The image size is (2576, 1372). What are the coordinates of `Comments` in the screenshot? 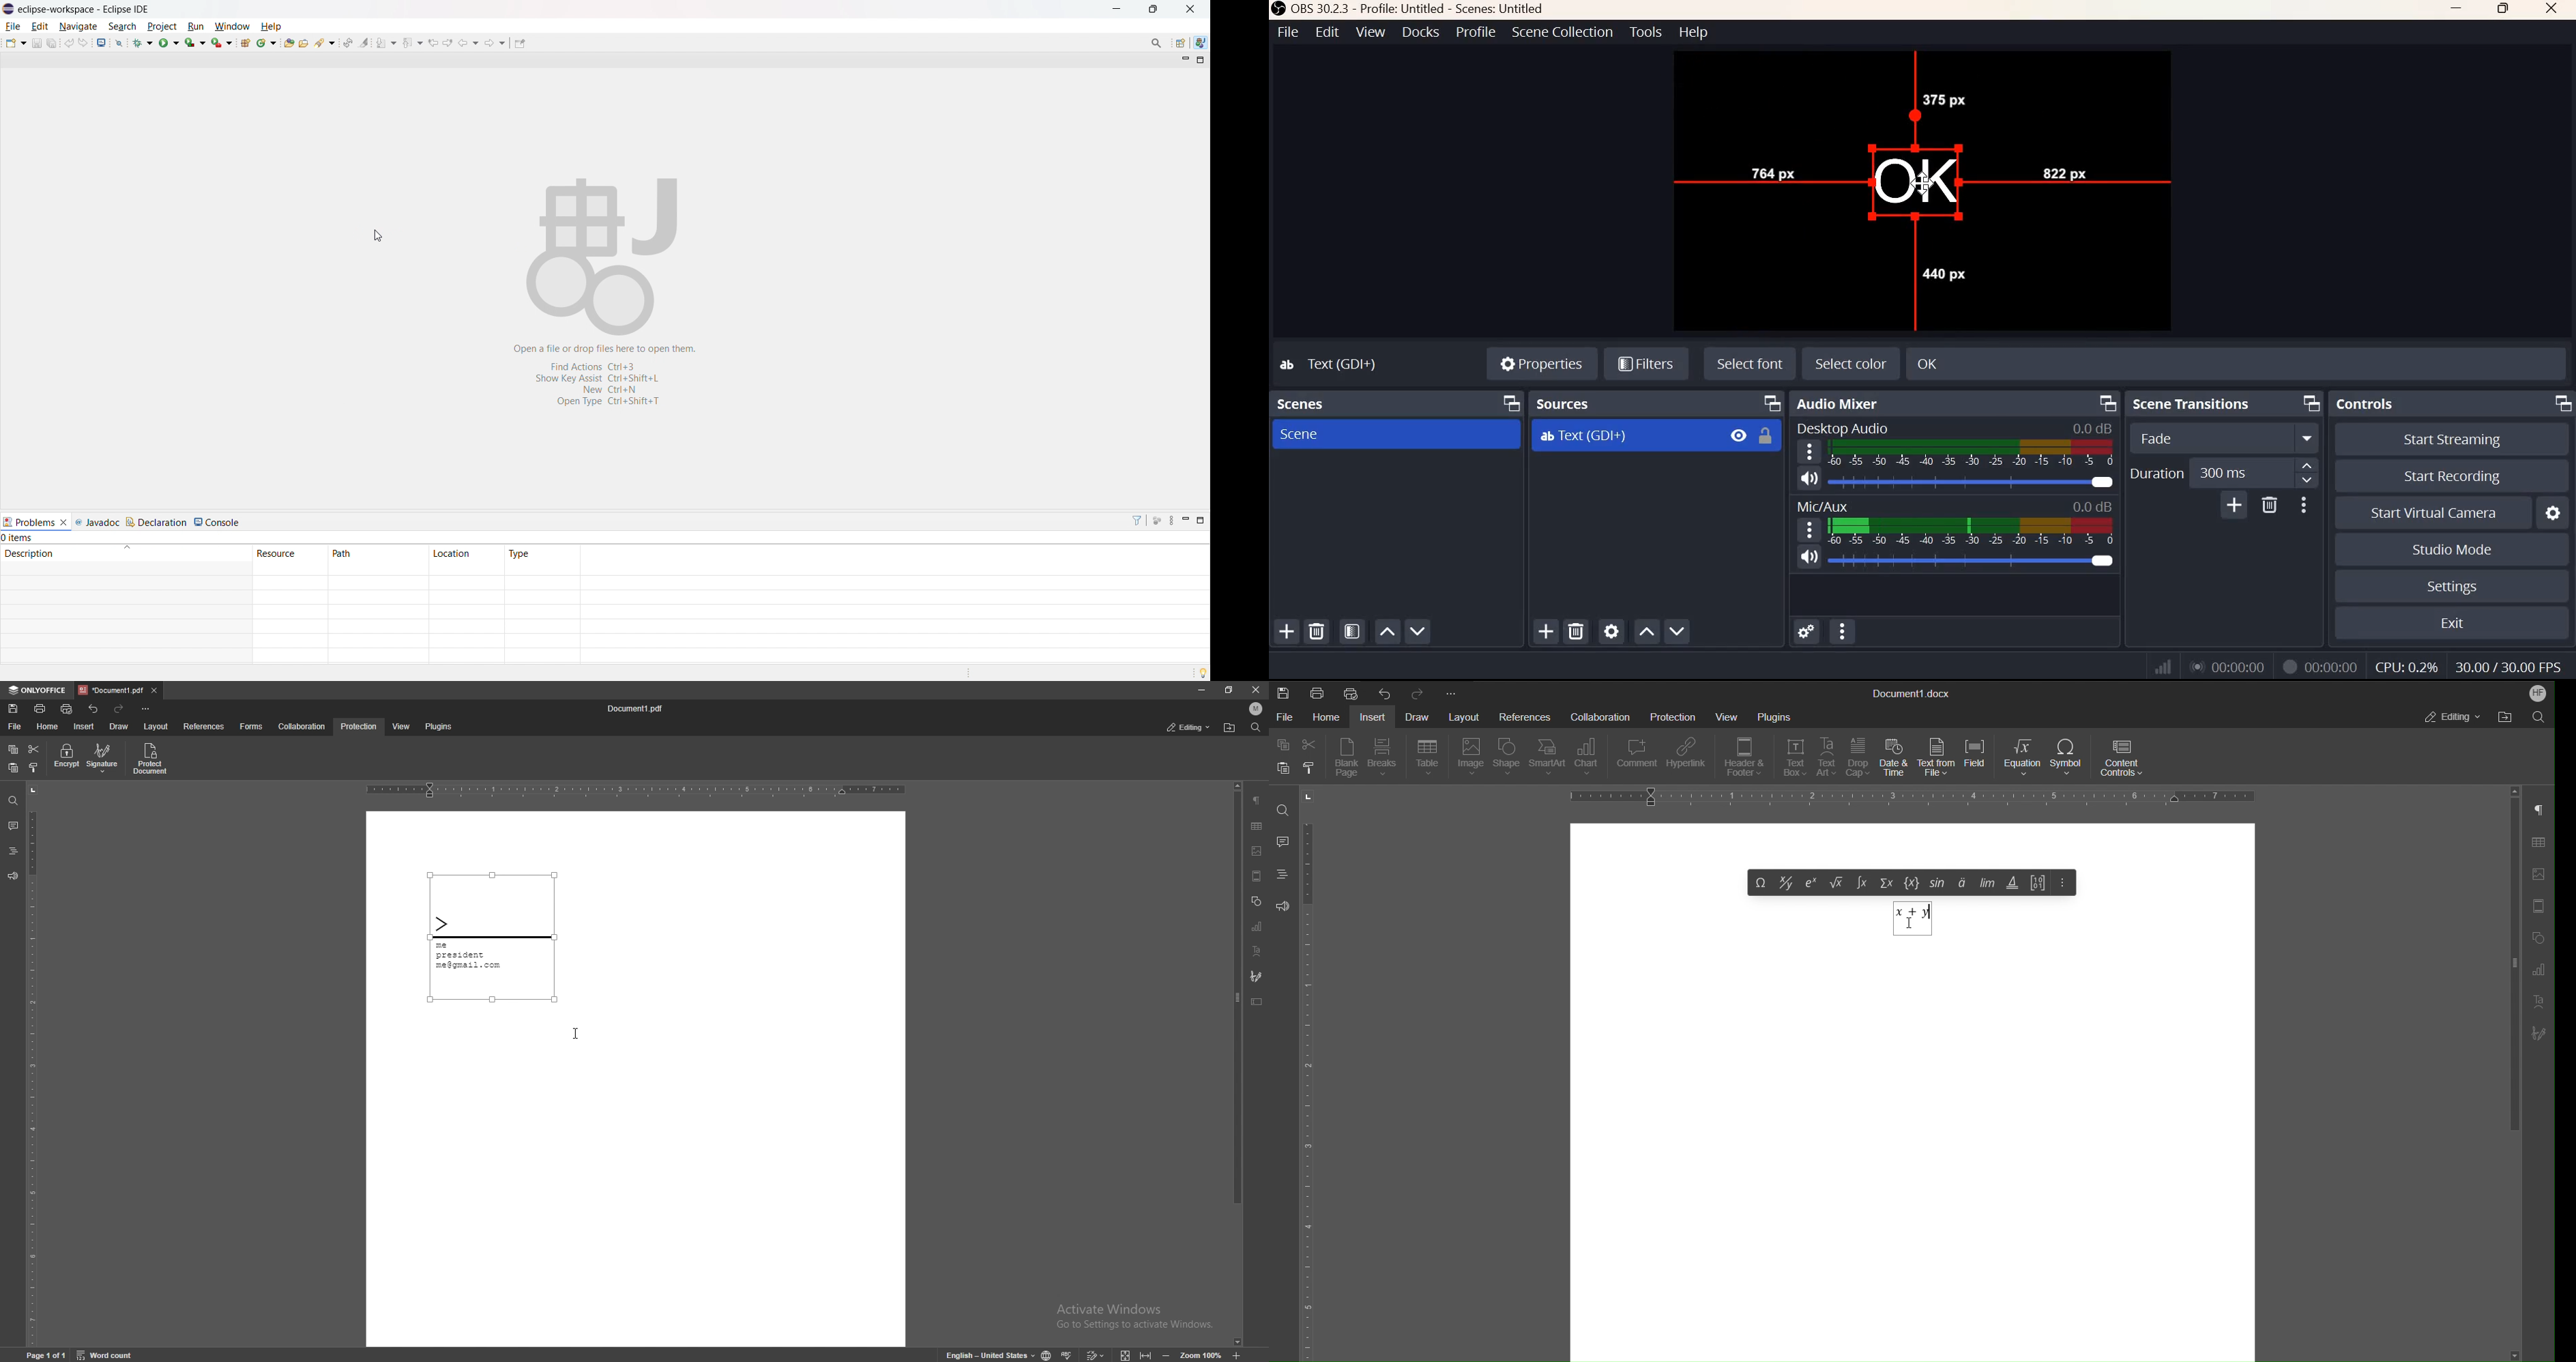 It's located at (1281, 846).